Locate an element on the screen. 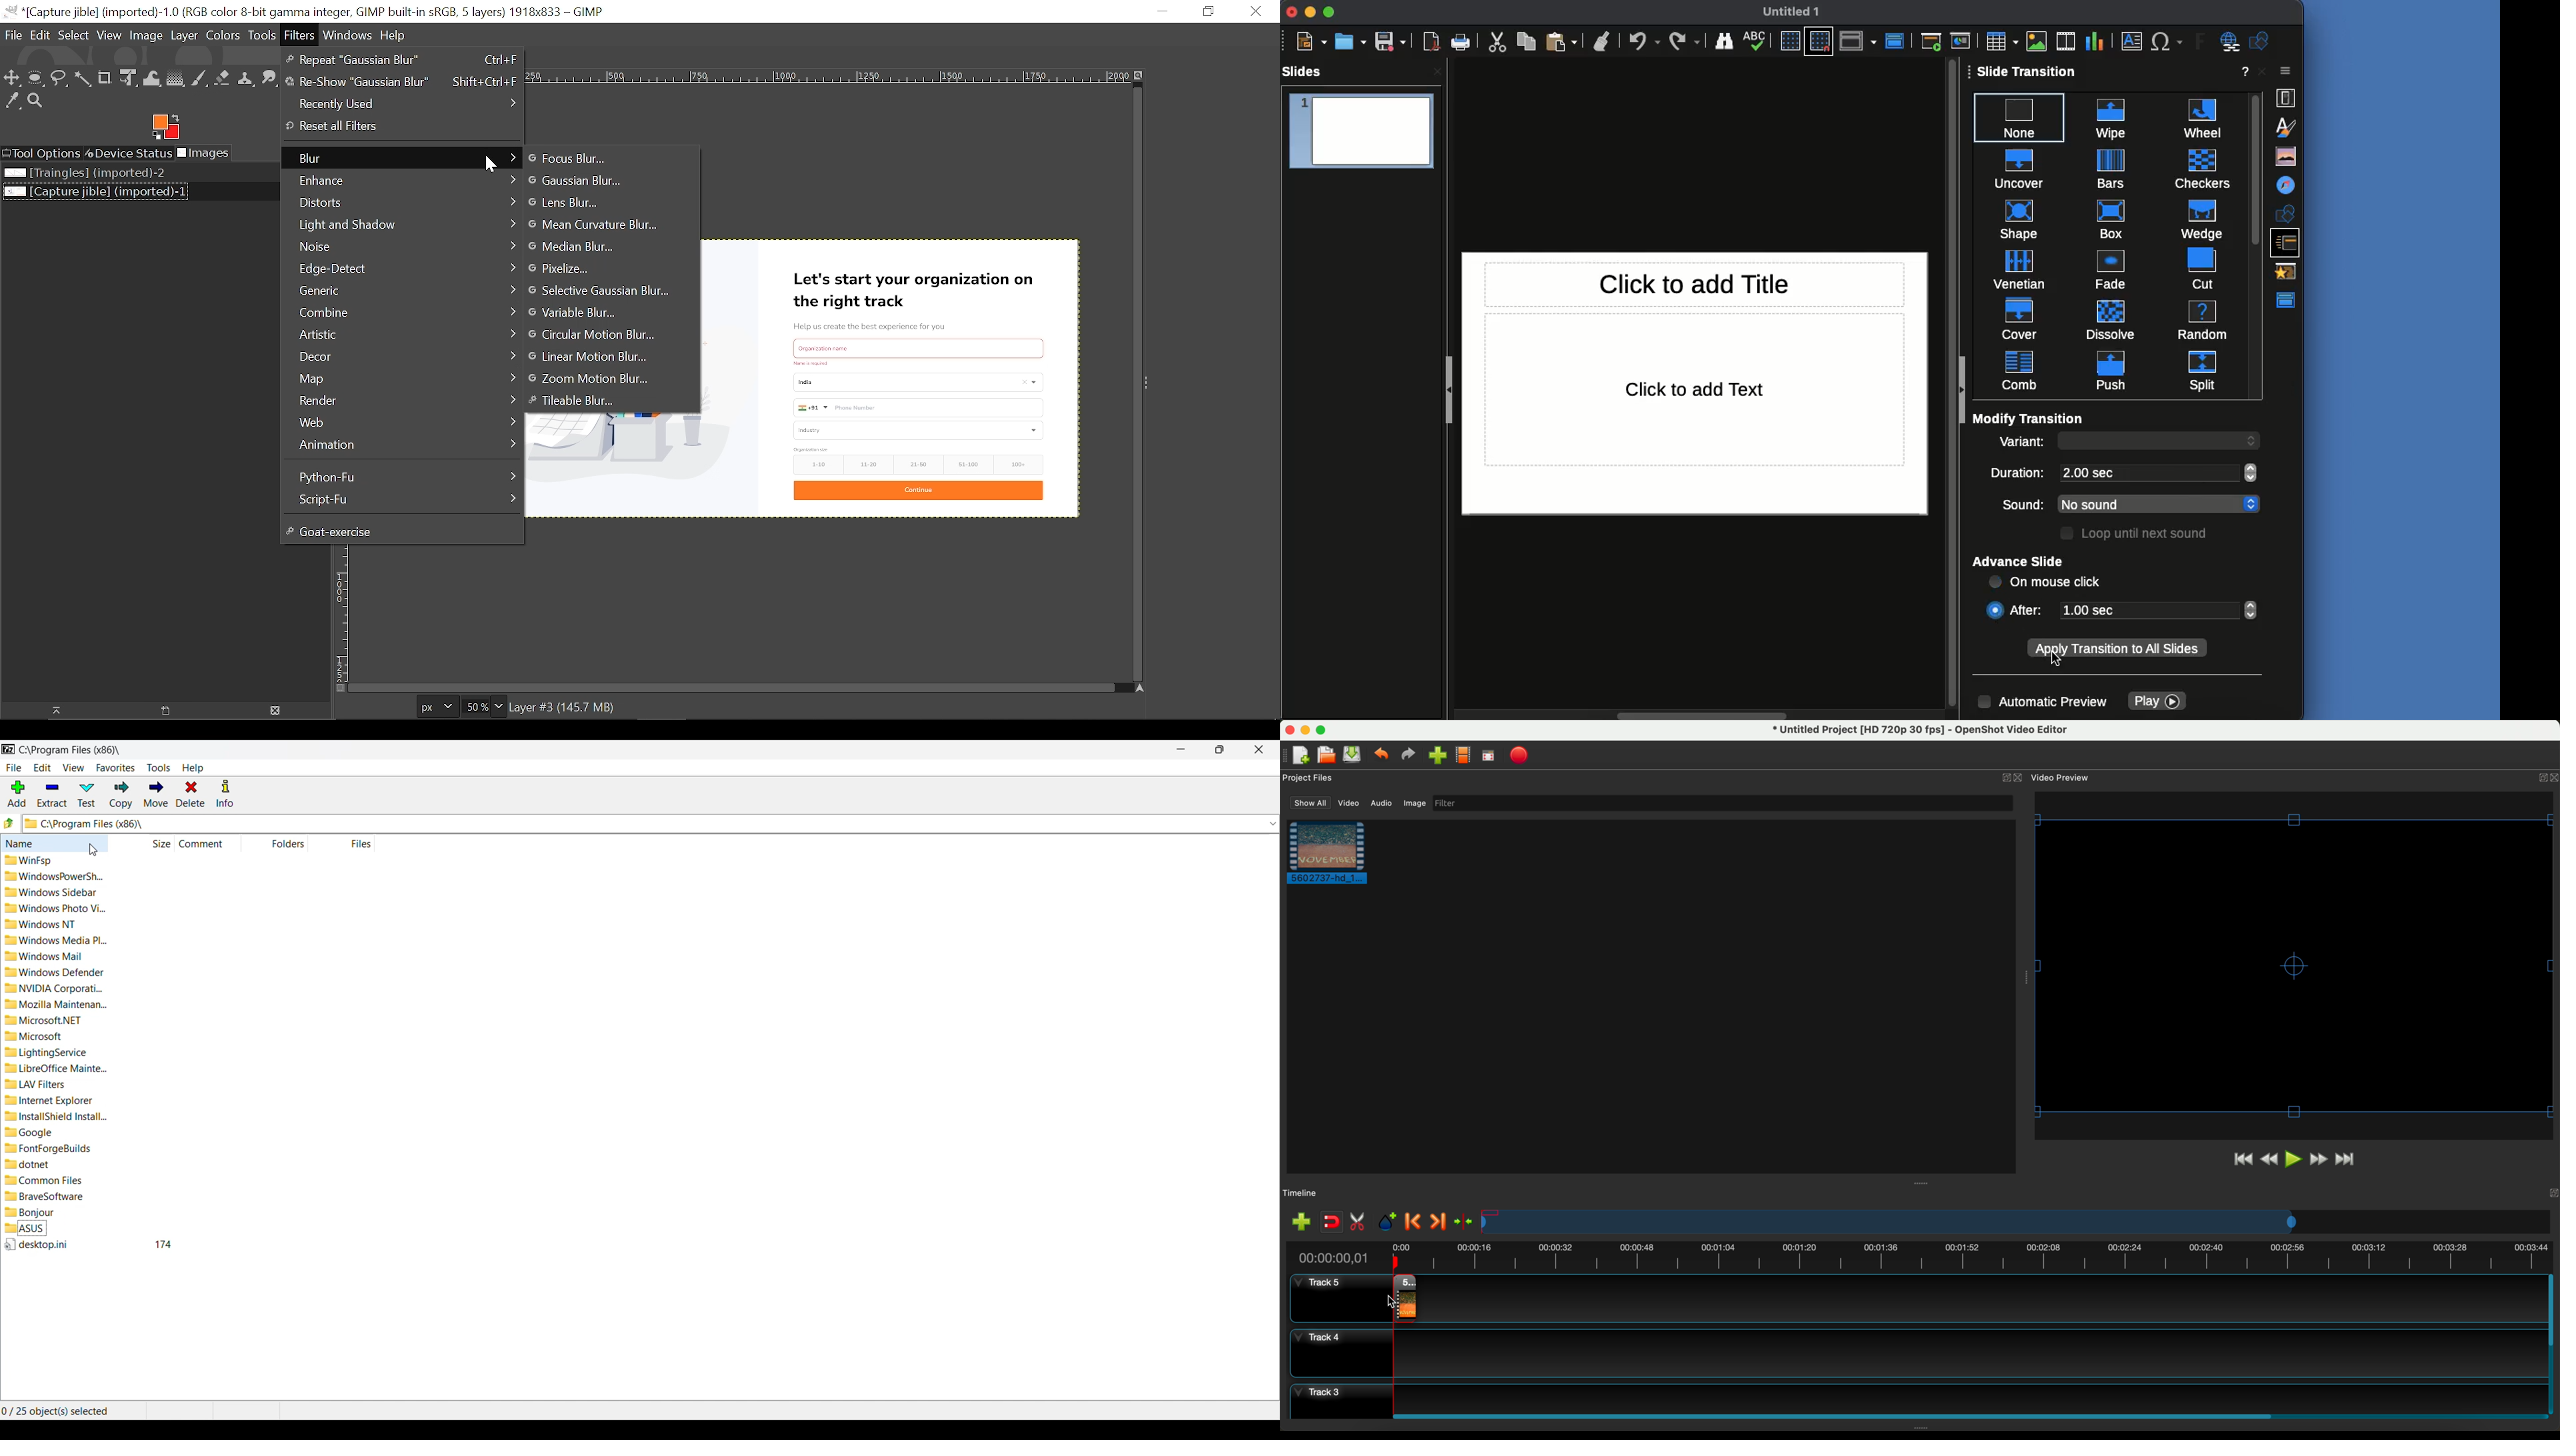  rewind is located at coordinates (2267, 1161).